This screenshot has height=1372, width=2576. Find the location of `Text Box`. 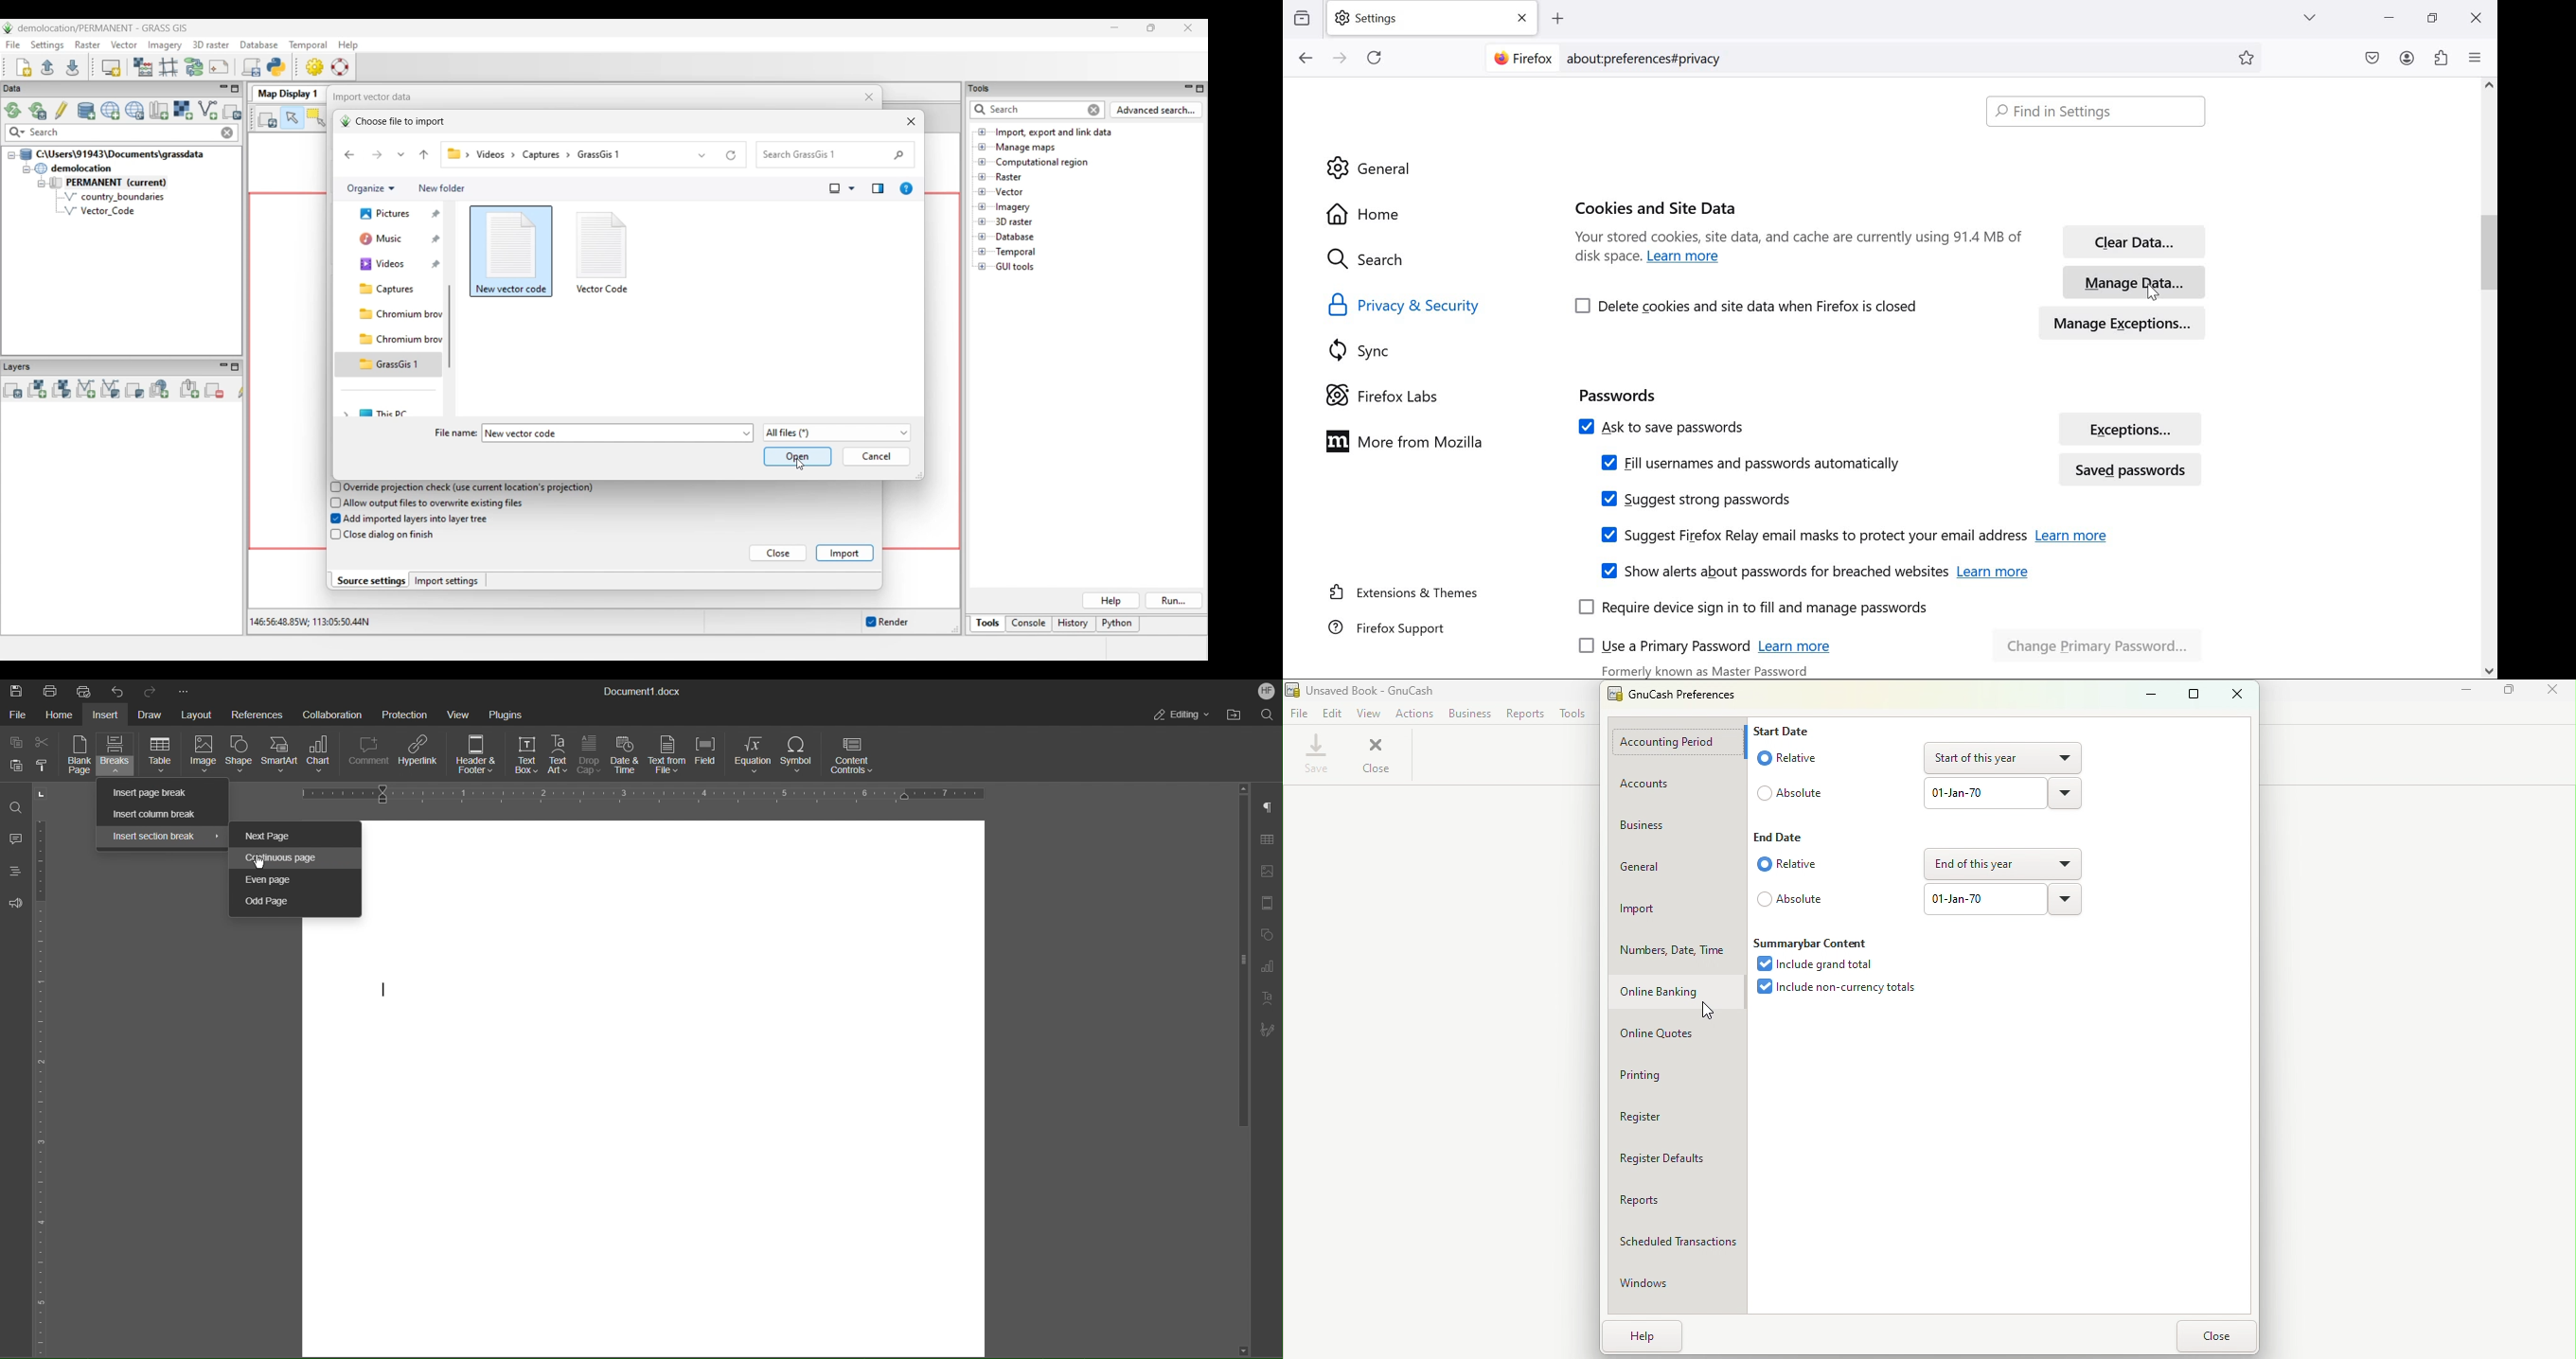

Text Box is located at coordinates (525, 756).